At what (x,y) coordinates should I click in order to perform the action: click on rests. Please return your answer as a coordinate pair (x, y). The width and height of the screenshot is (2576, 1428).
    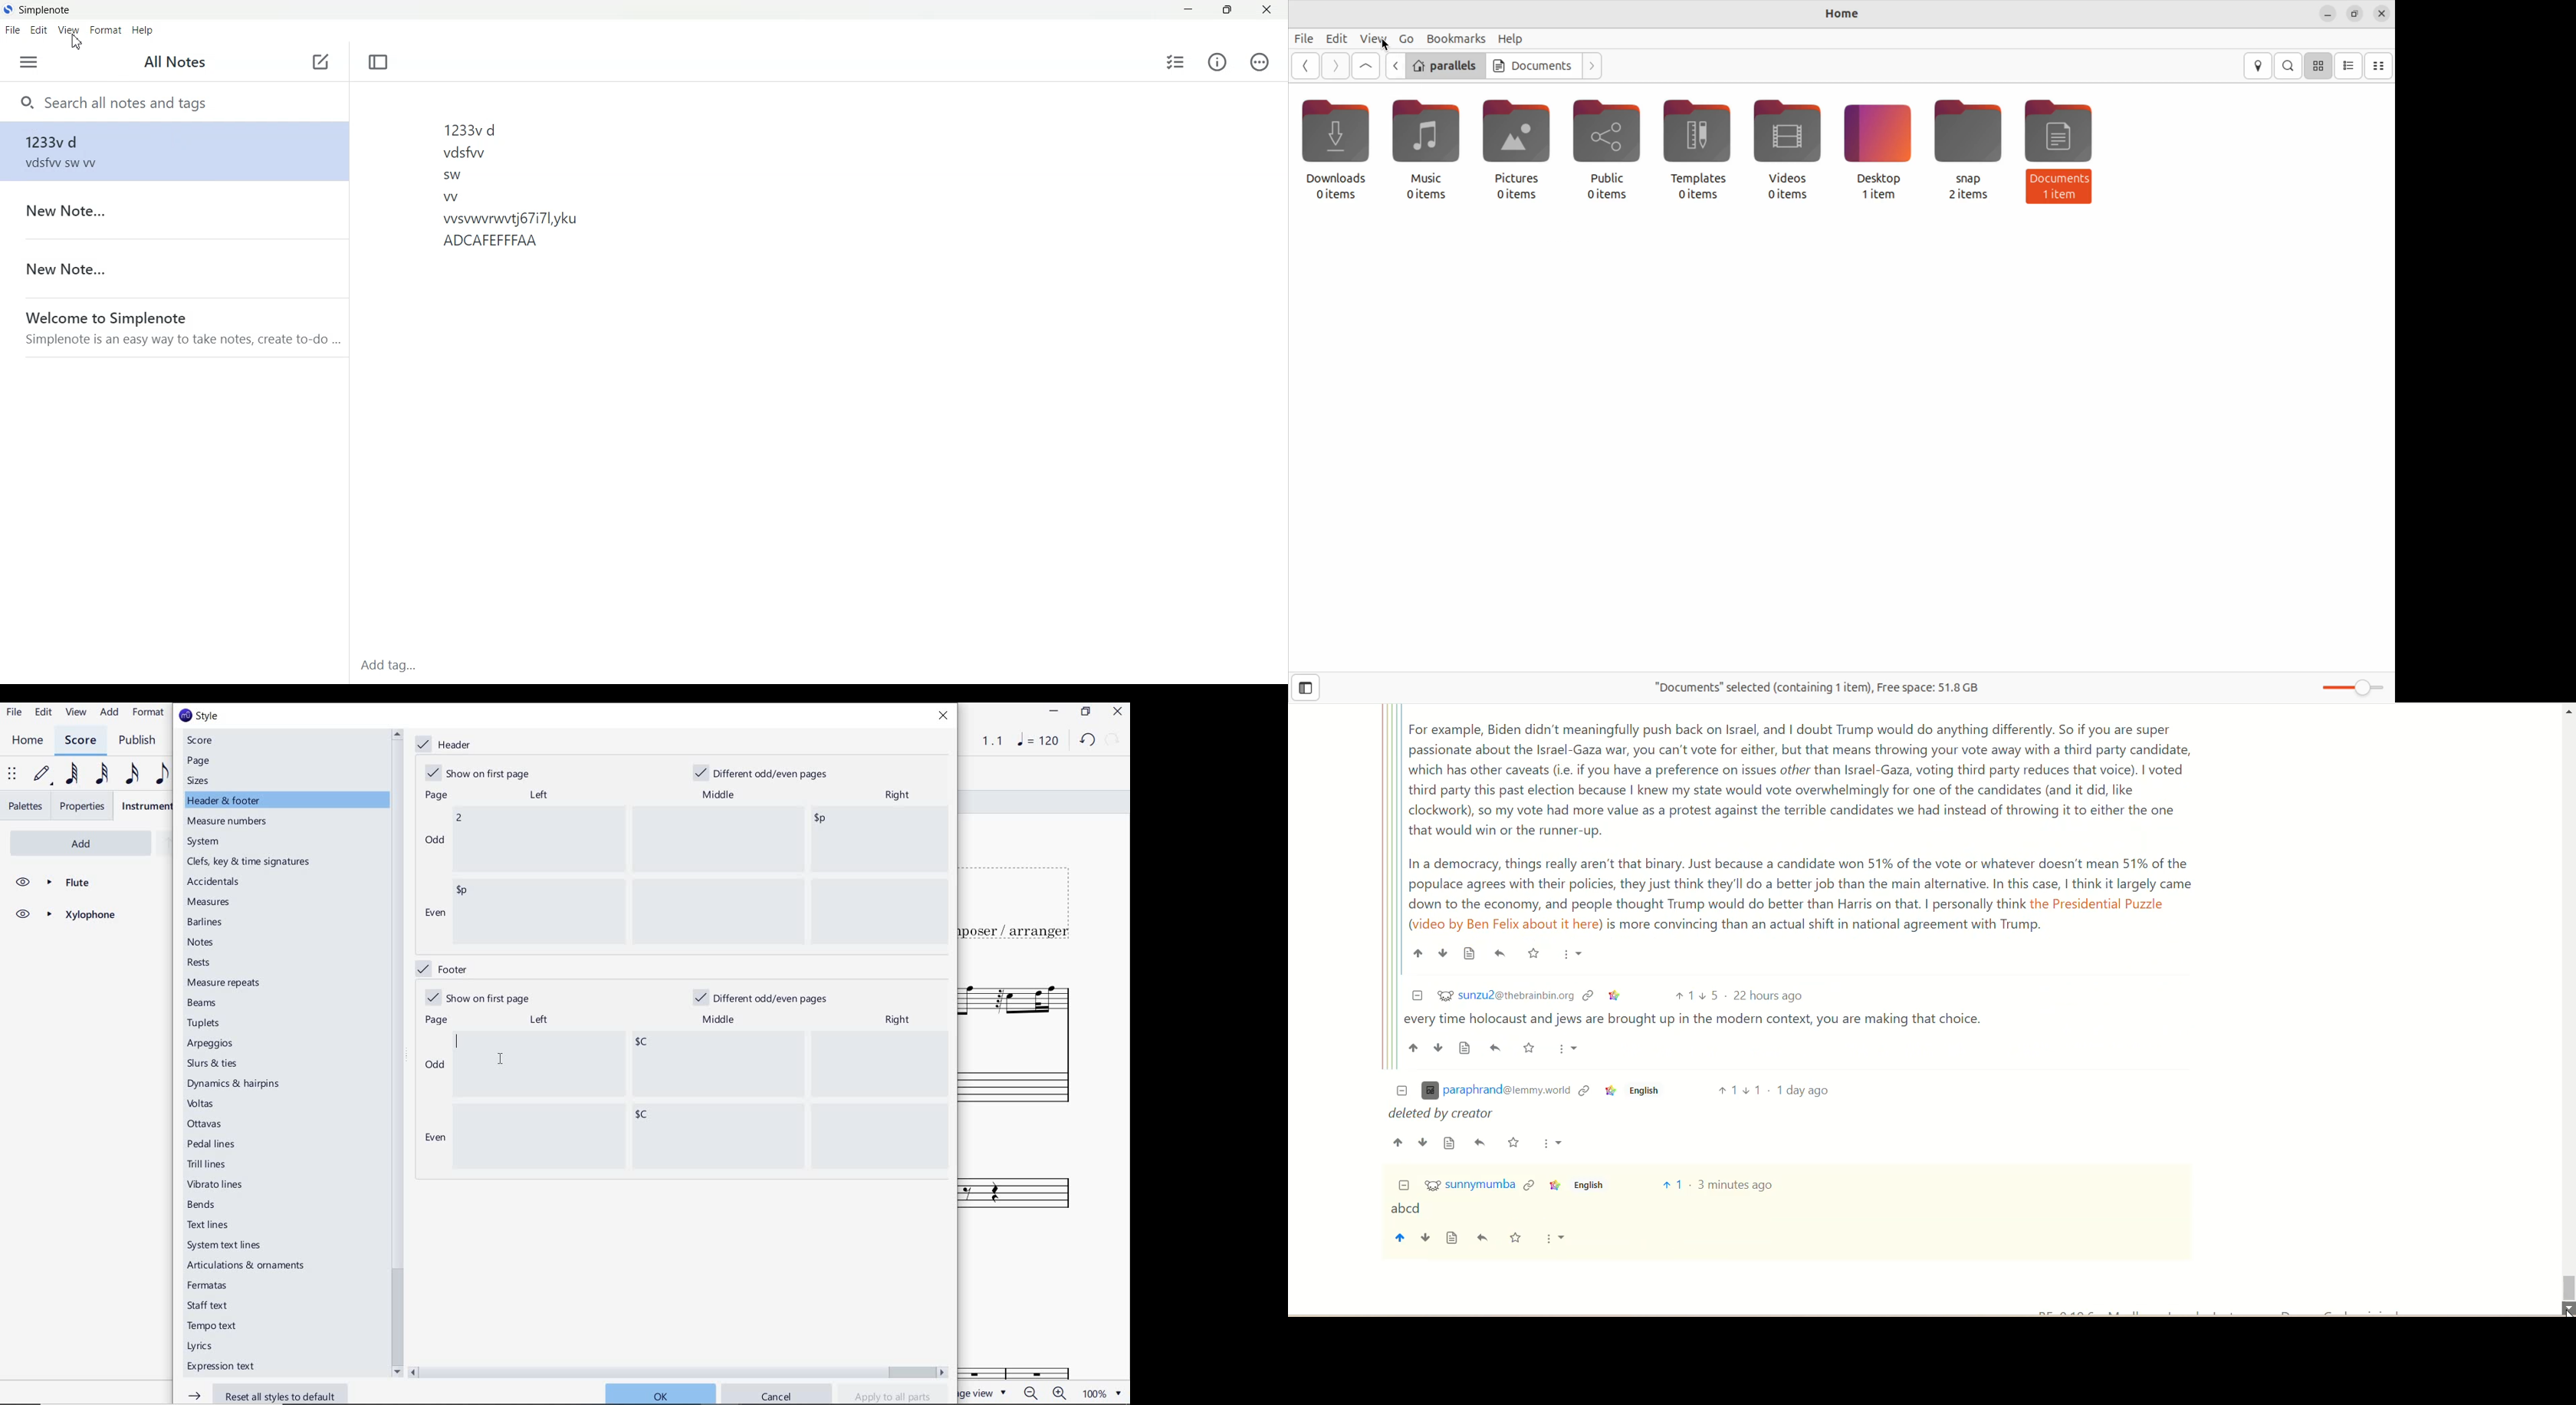
    Looking at the image, I should click on (211, 963).